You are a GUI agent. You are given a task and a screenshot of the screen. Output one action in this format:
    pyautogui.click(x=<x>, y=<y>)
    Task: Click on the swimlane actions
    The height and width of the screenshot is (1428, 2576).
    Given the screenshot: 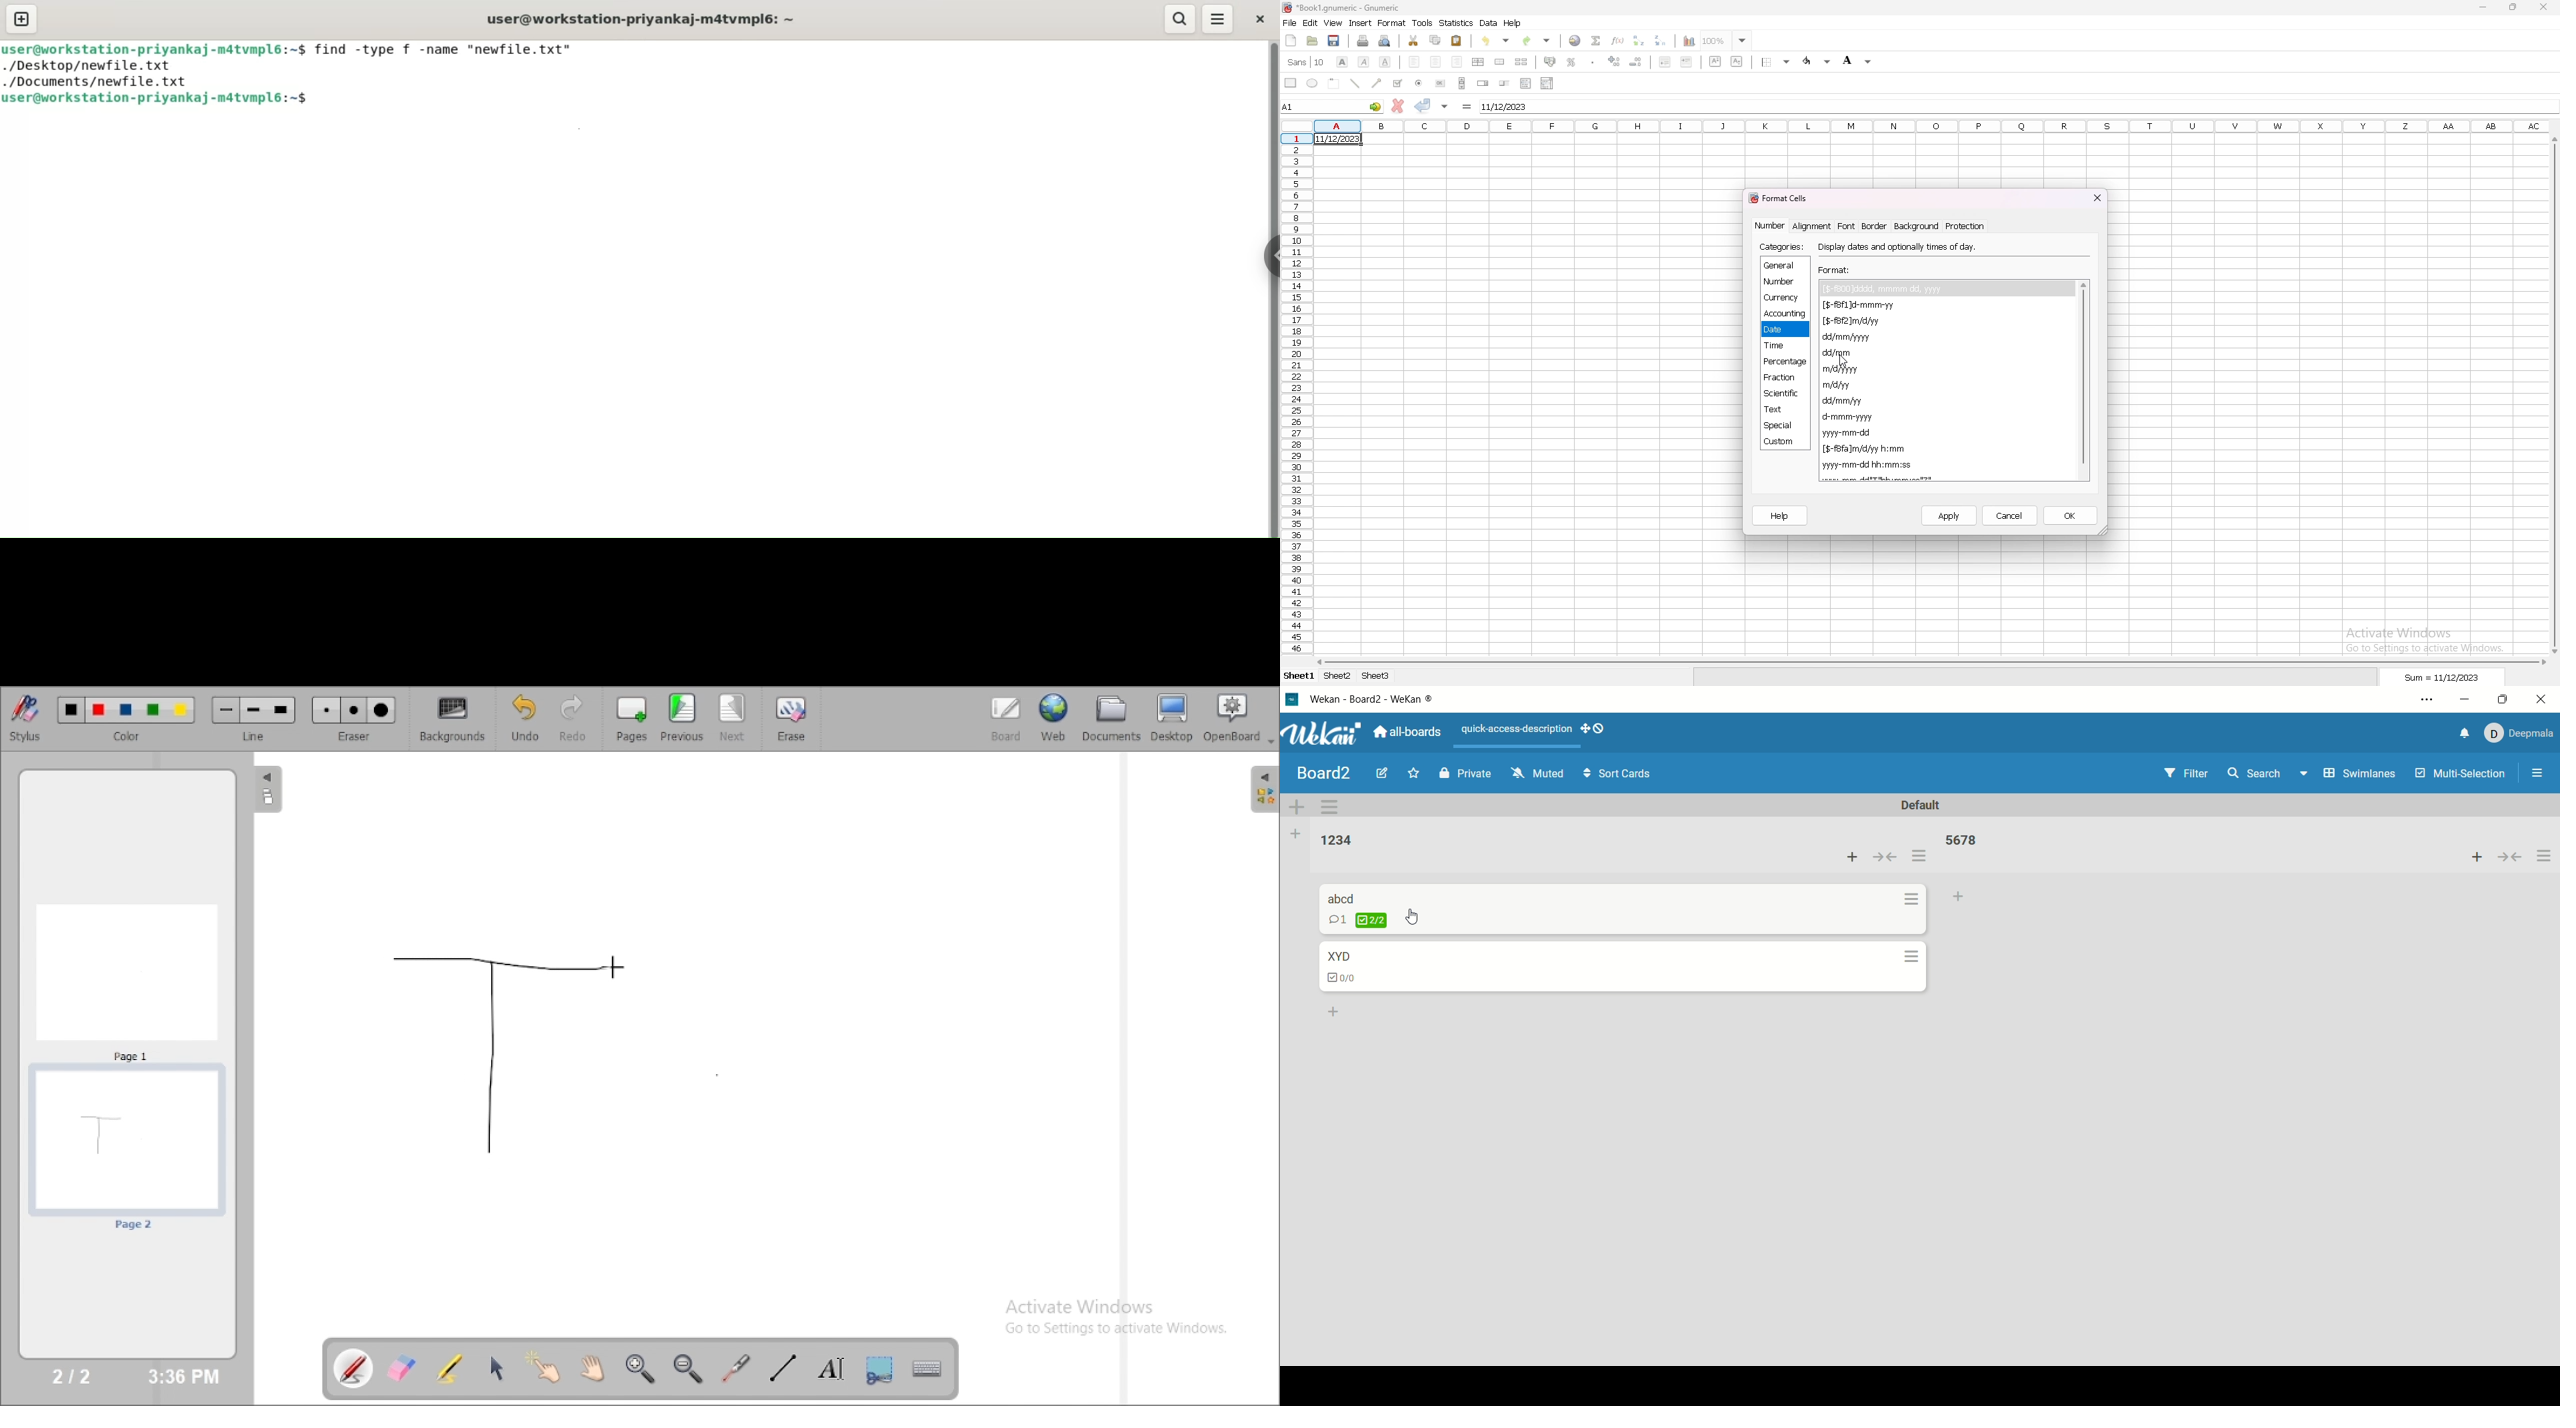 What is the action you would take?
    pyautogui.click(x=1333, y=806)
    